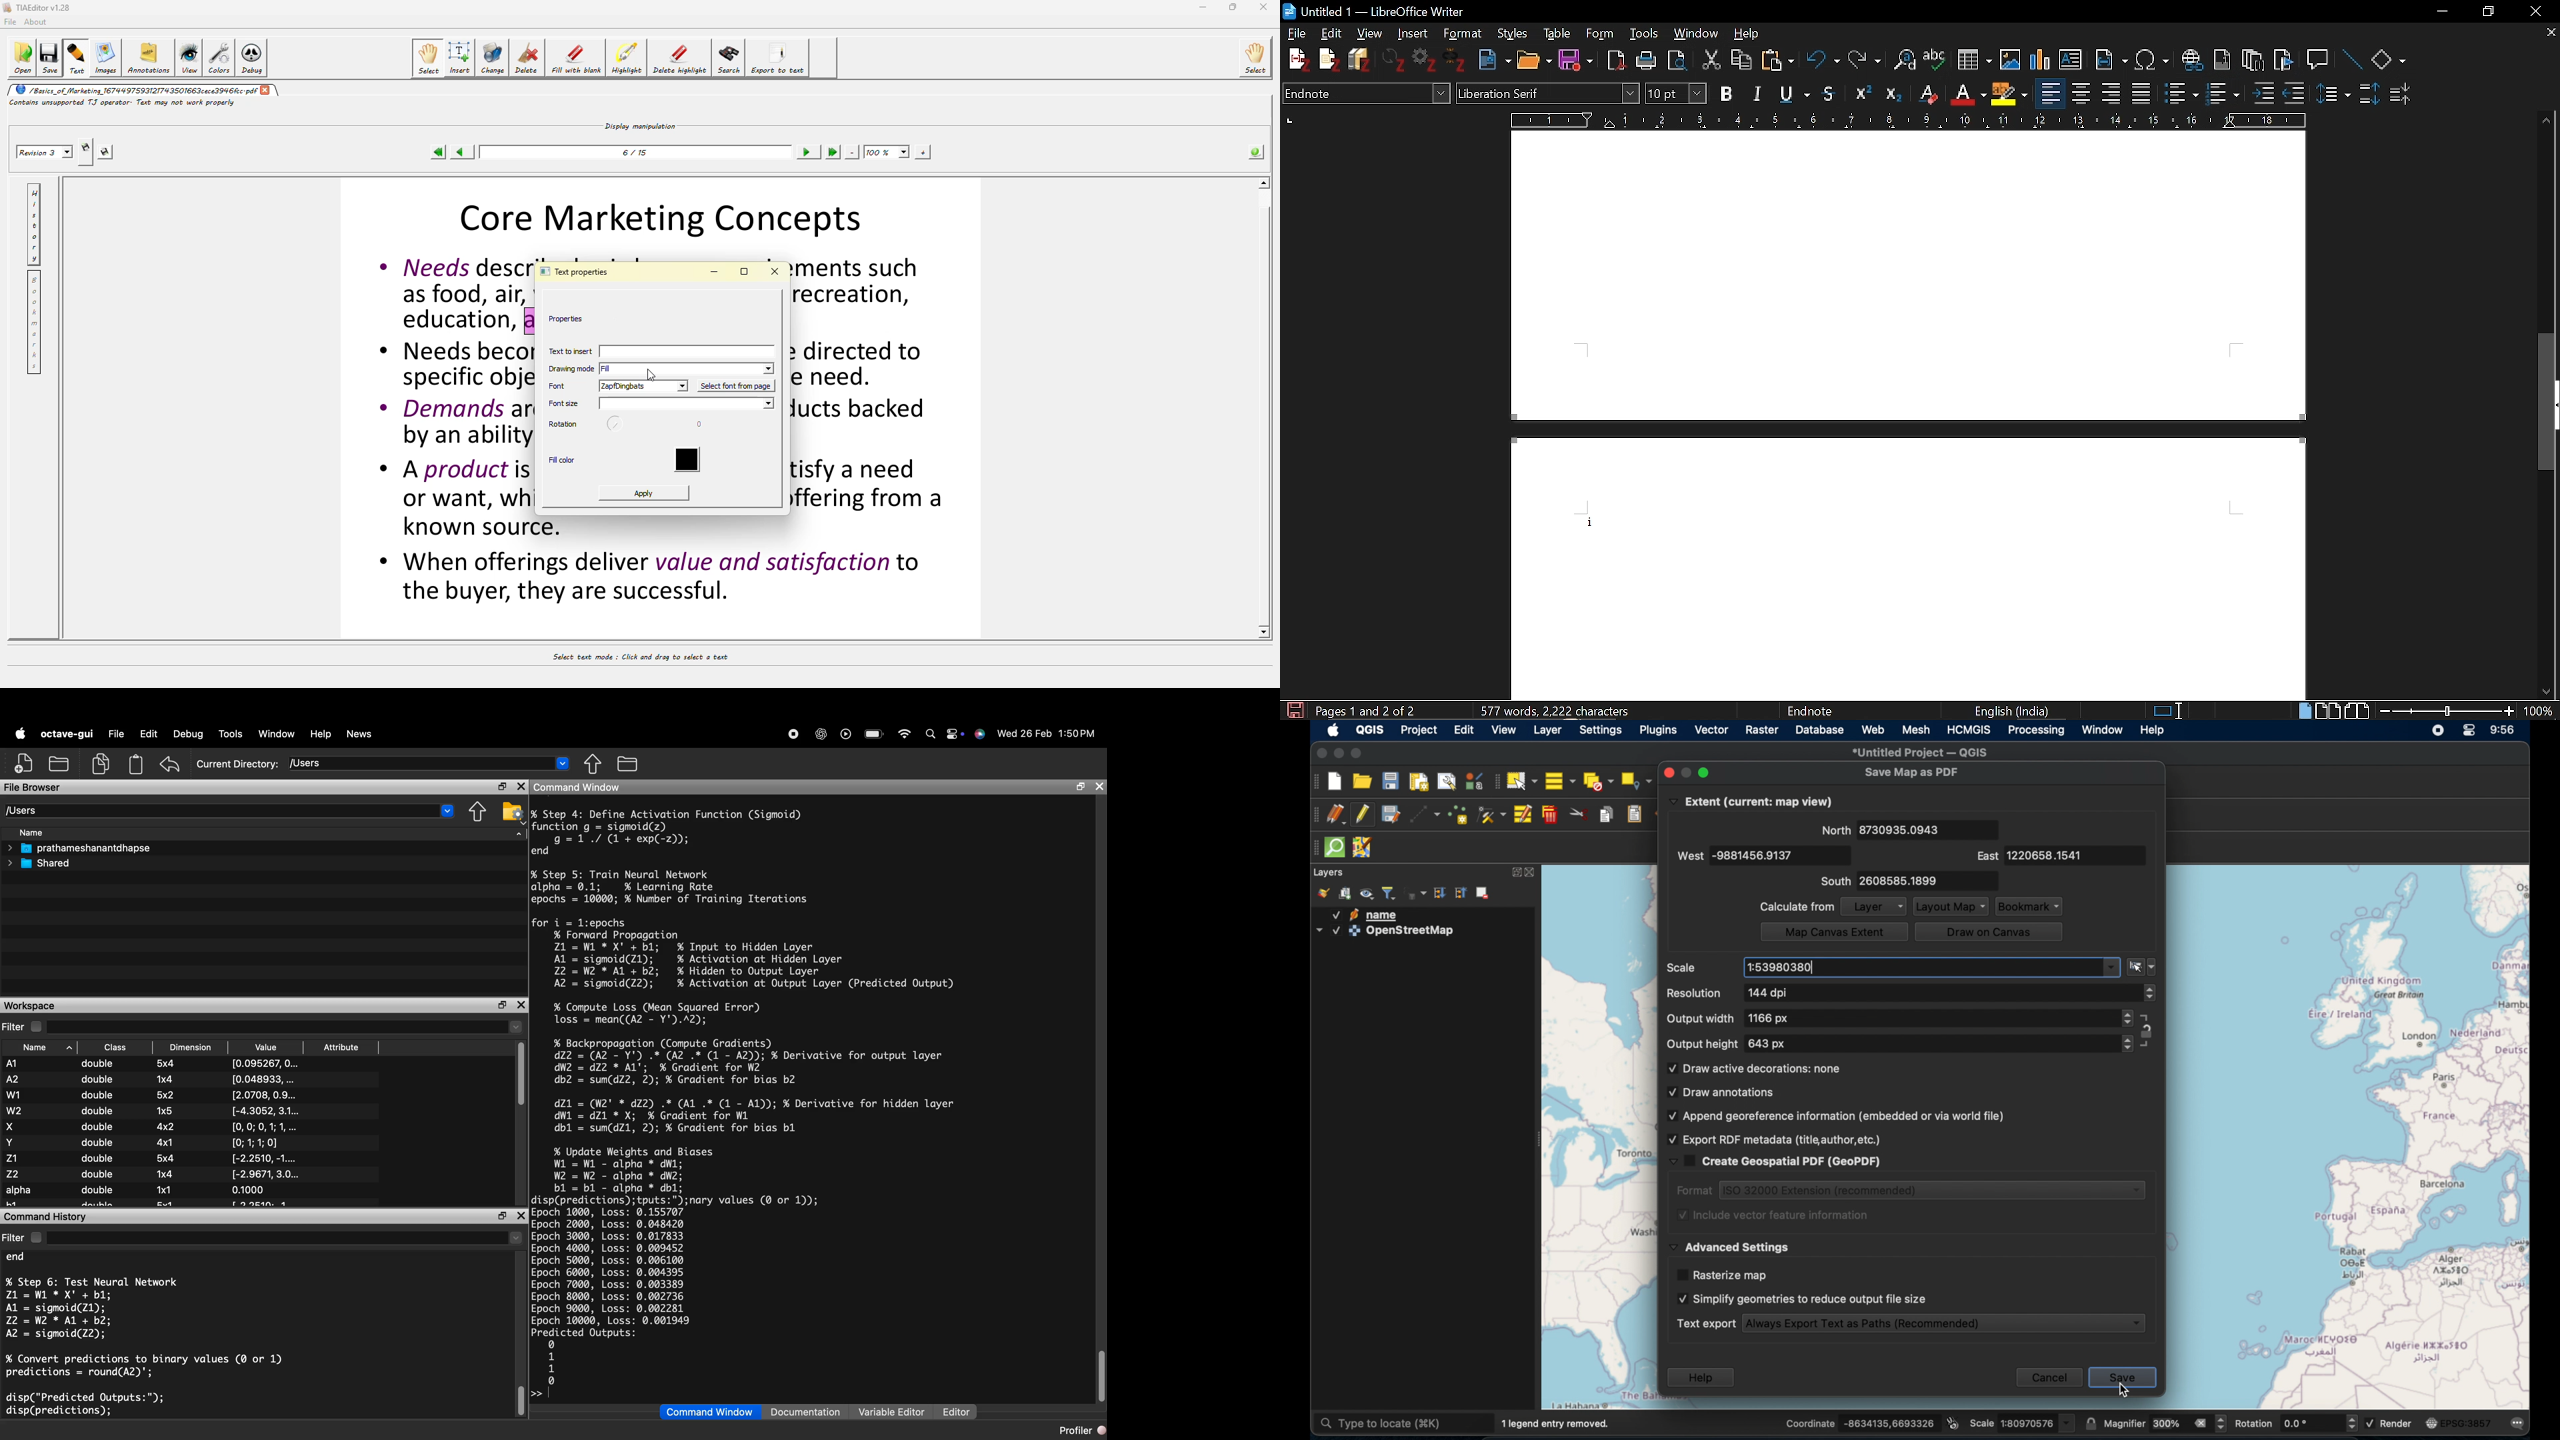 Image resolution: width=2576 pixels, height=1456 pixels. I want to click on Name , so click(41, 1049).